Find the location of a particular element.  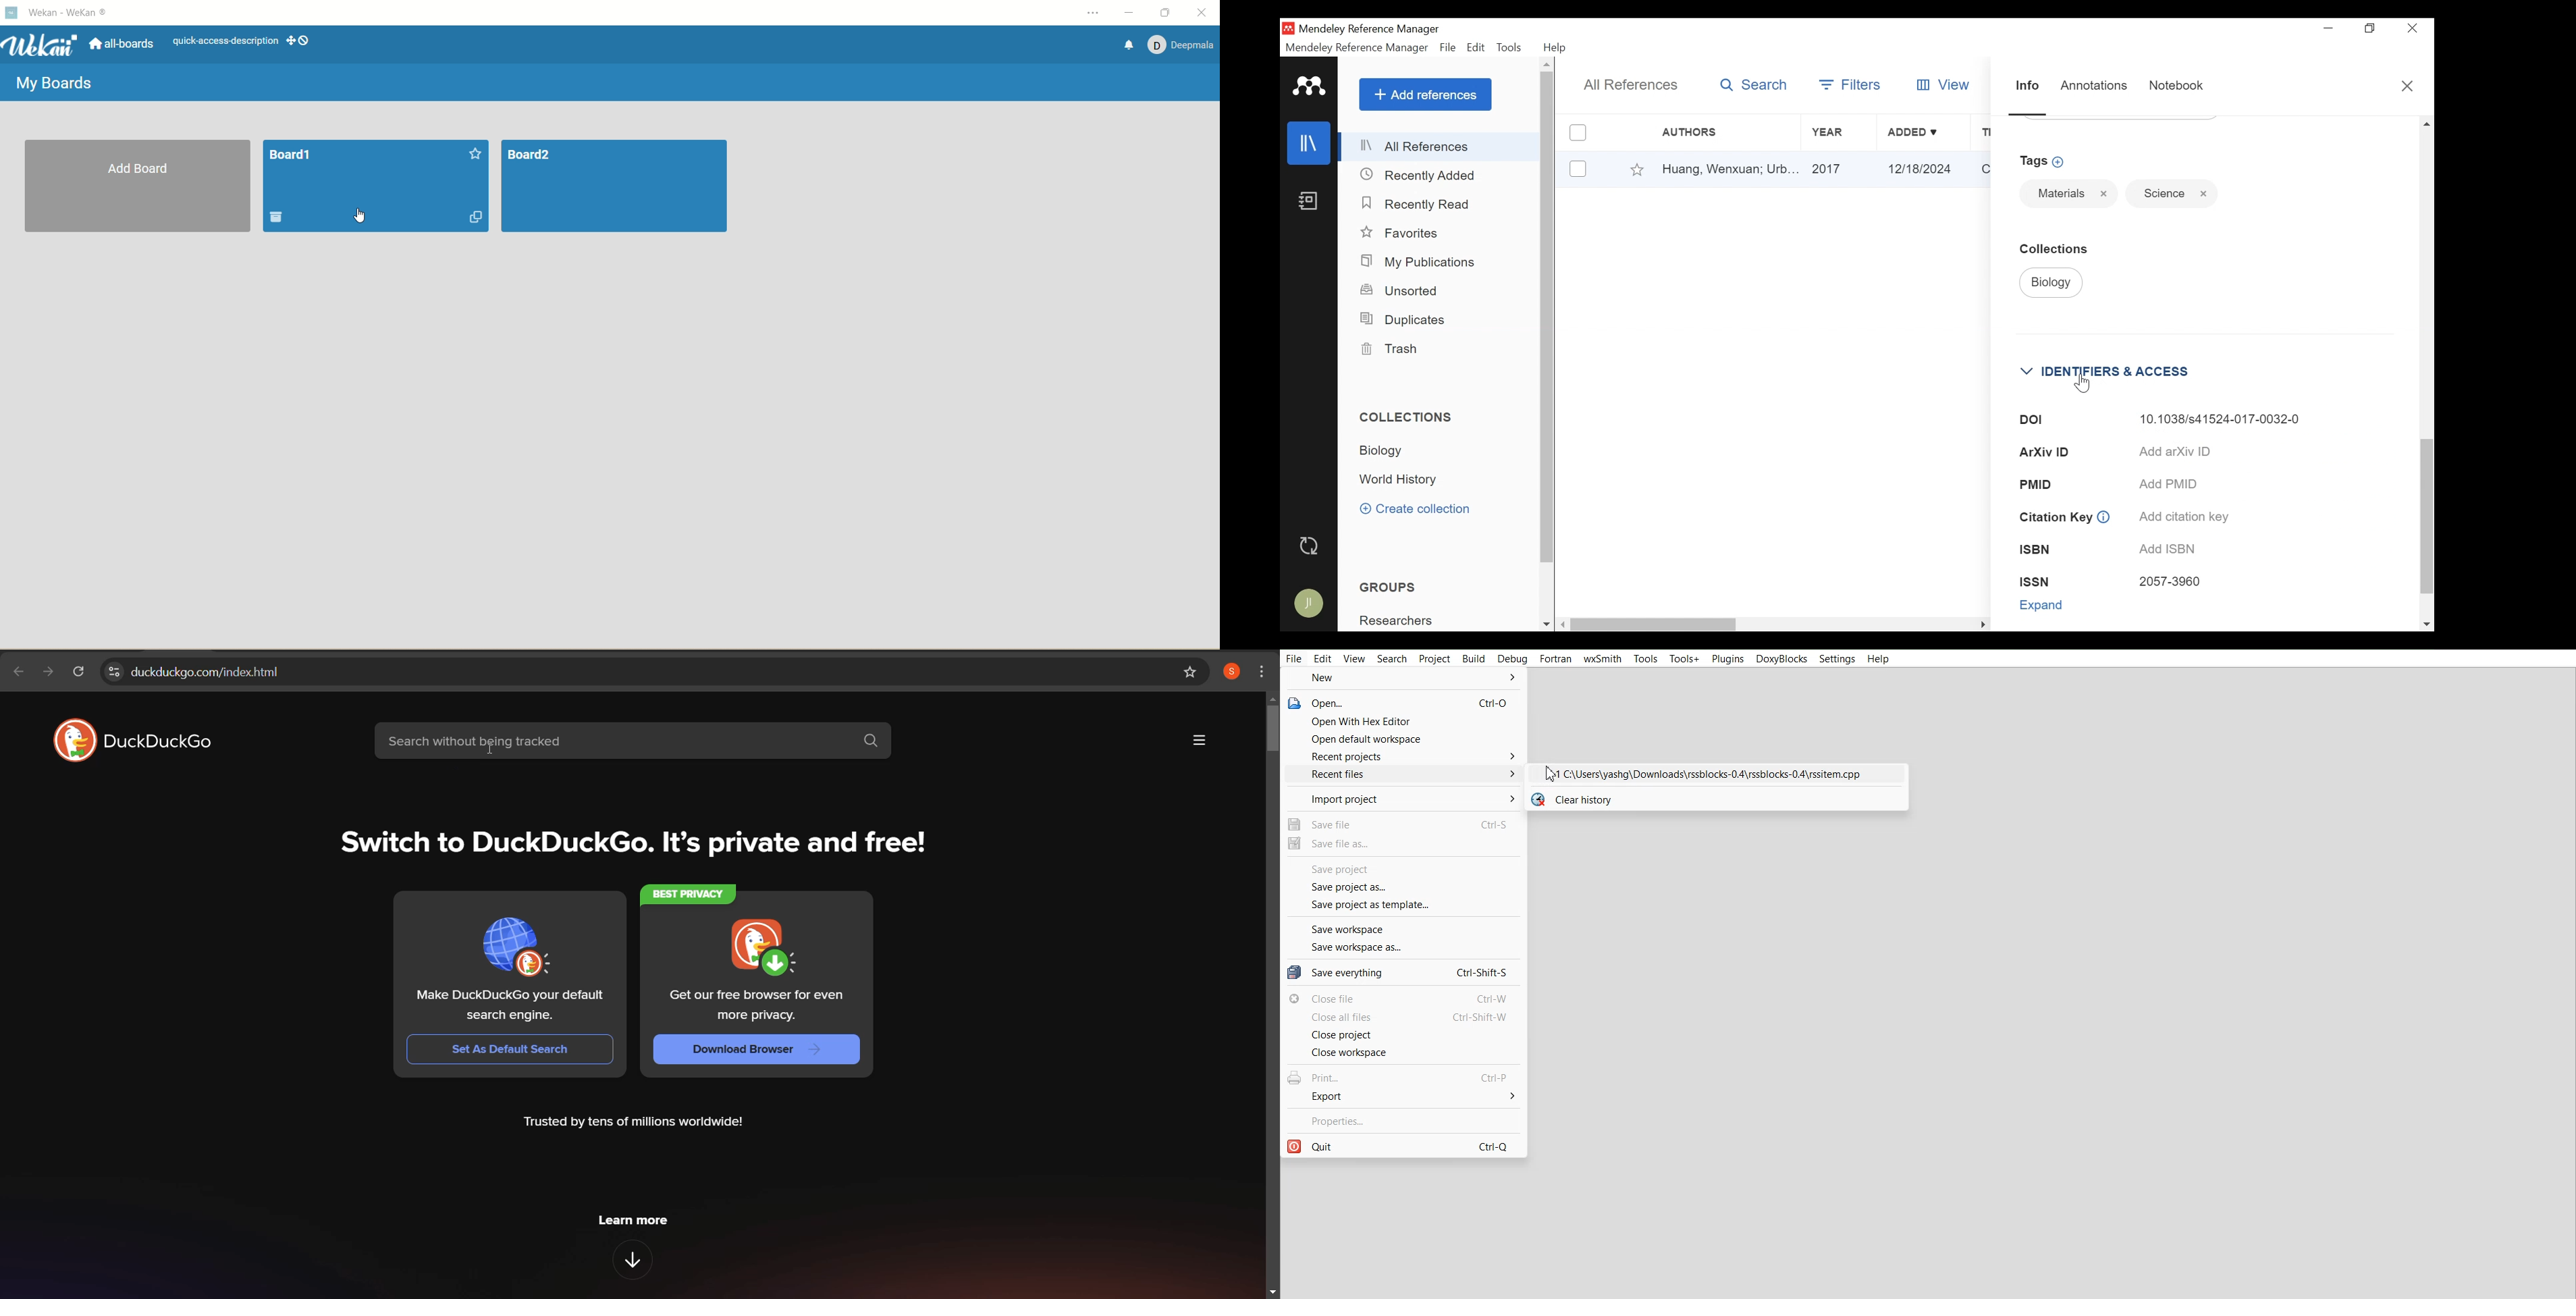

2017 is located at coordinates (1840, 170).